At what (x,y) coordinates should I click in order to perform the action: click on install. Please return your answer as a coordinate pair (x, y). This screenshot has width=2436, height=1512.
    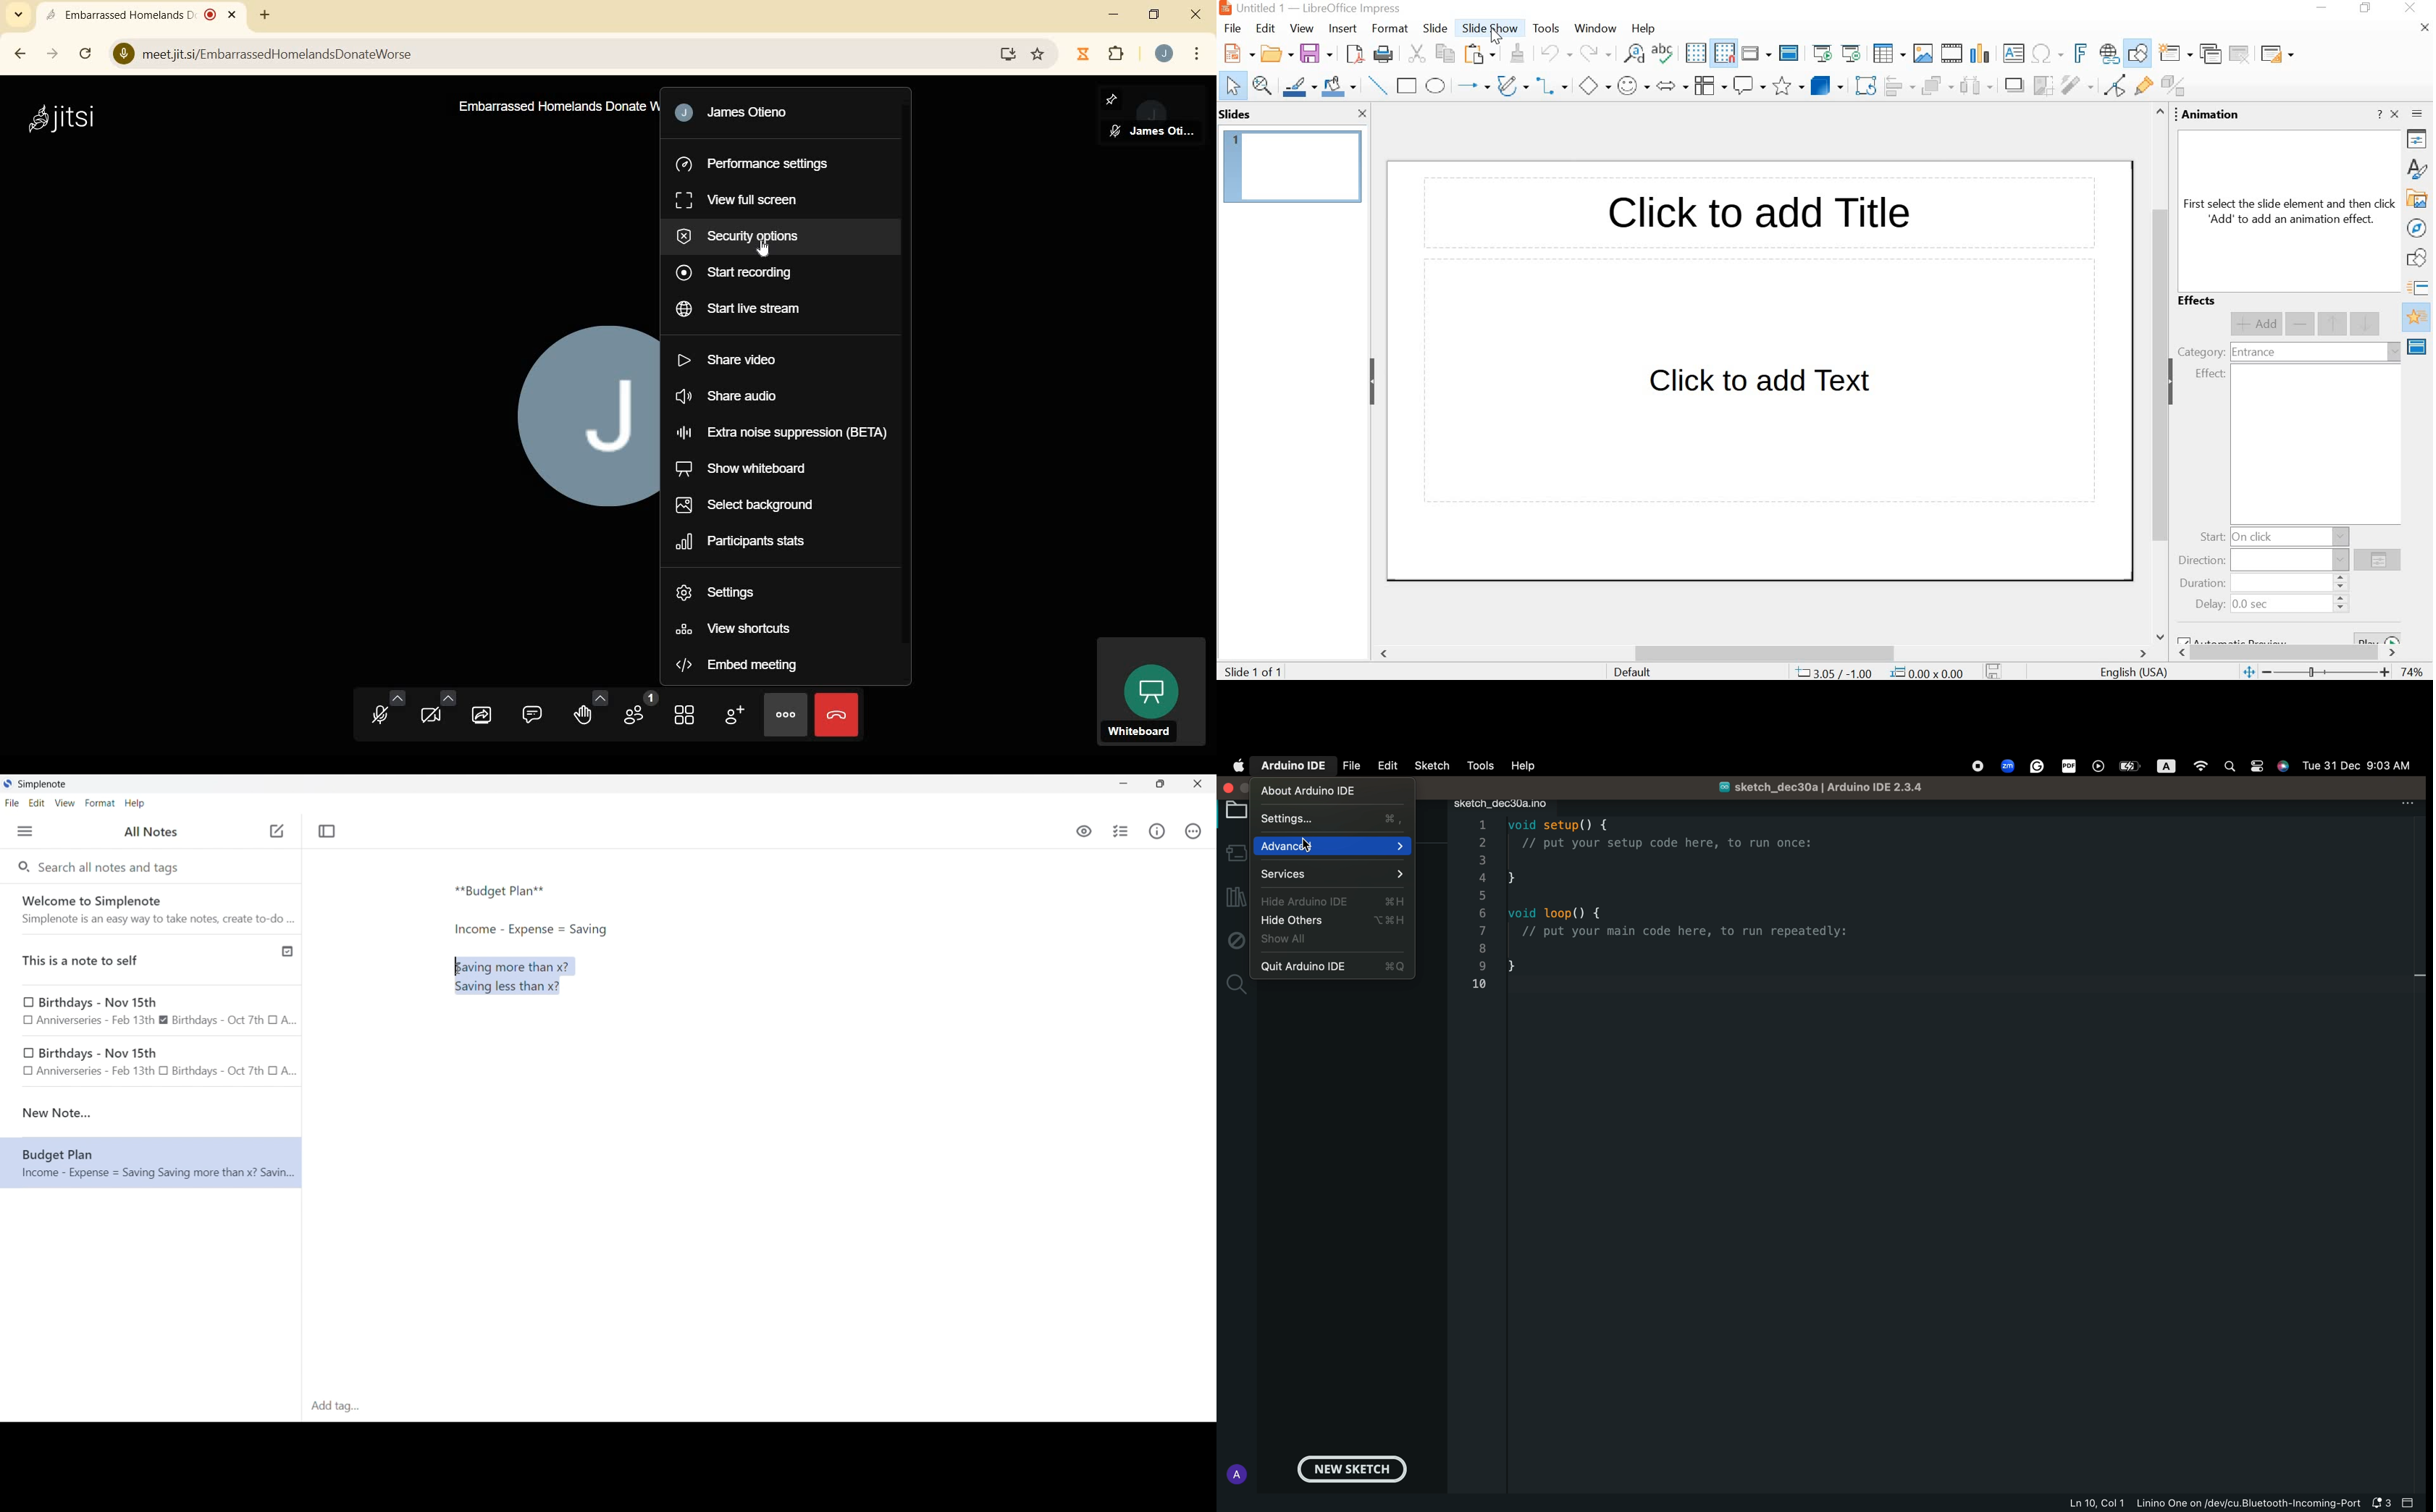
    Looking at the image, I should click on (1009, 54).